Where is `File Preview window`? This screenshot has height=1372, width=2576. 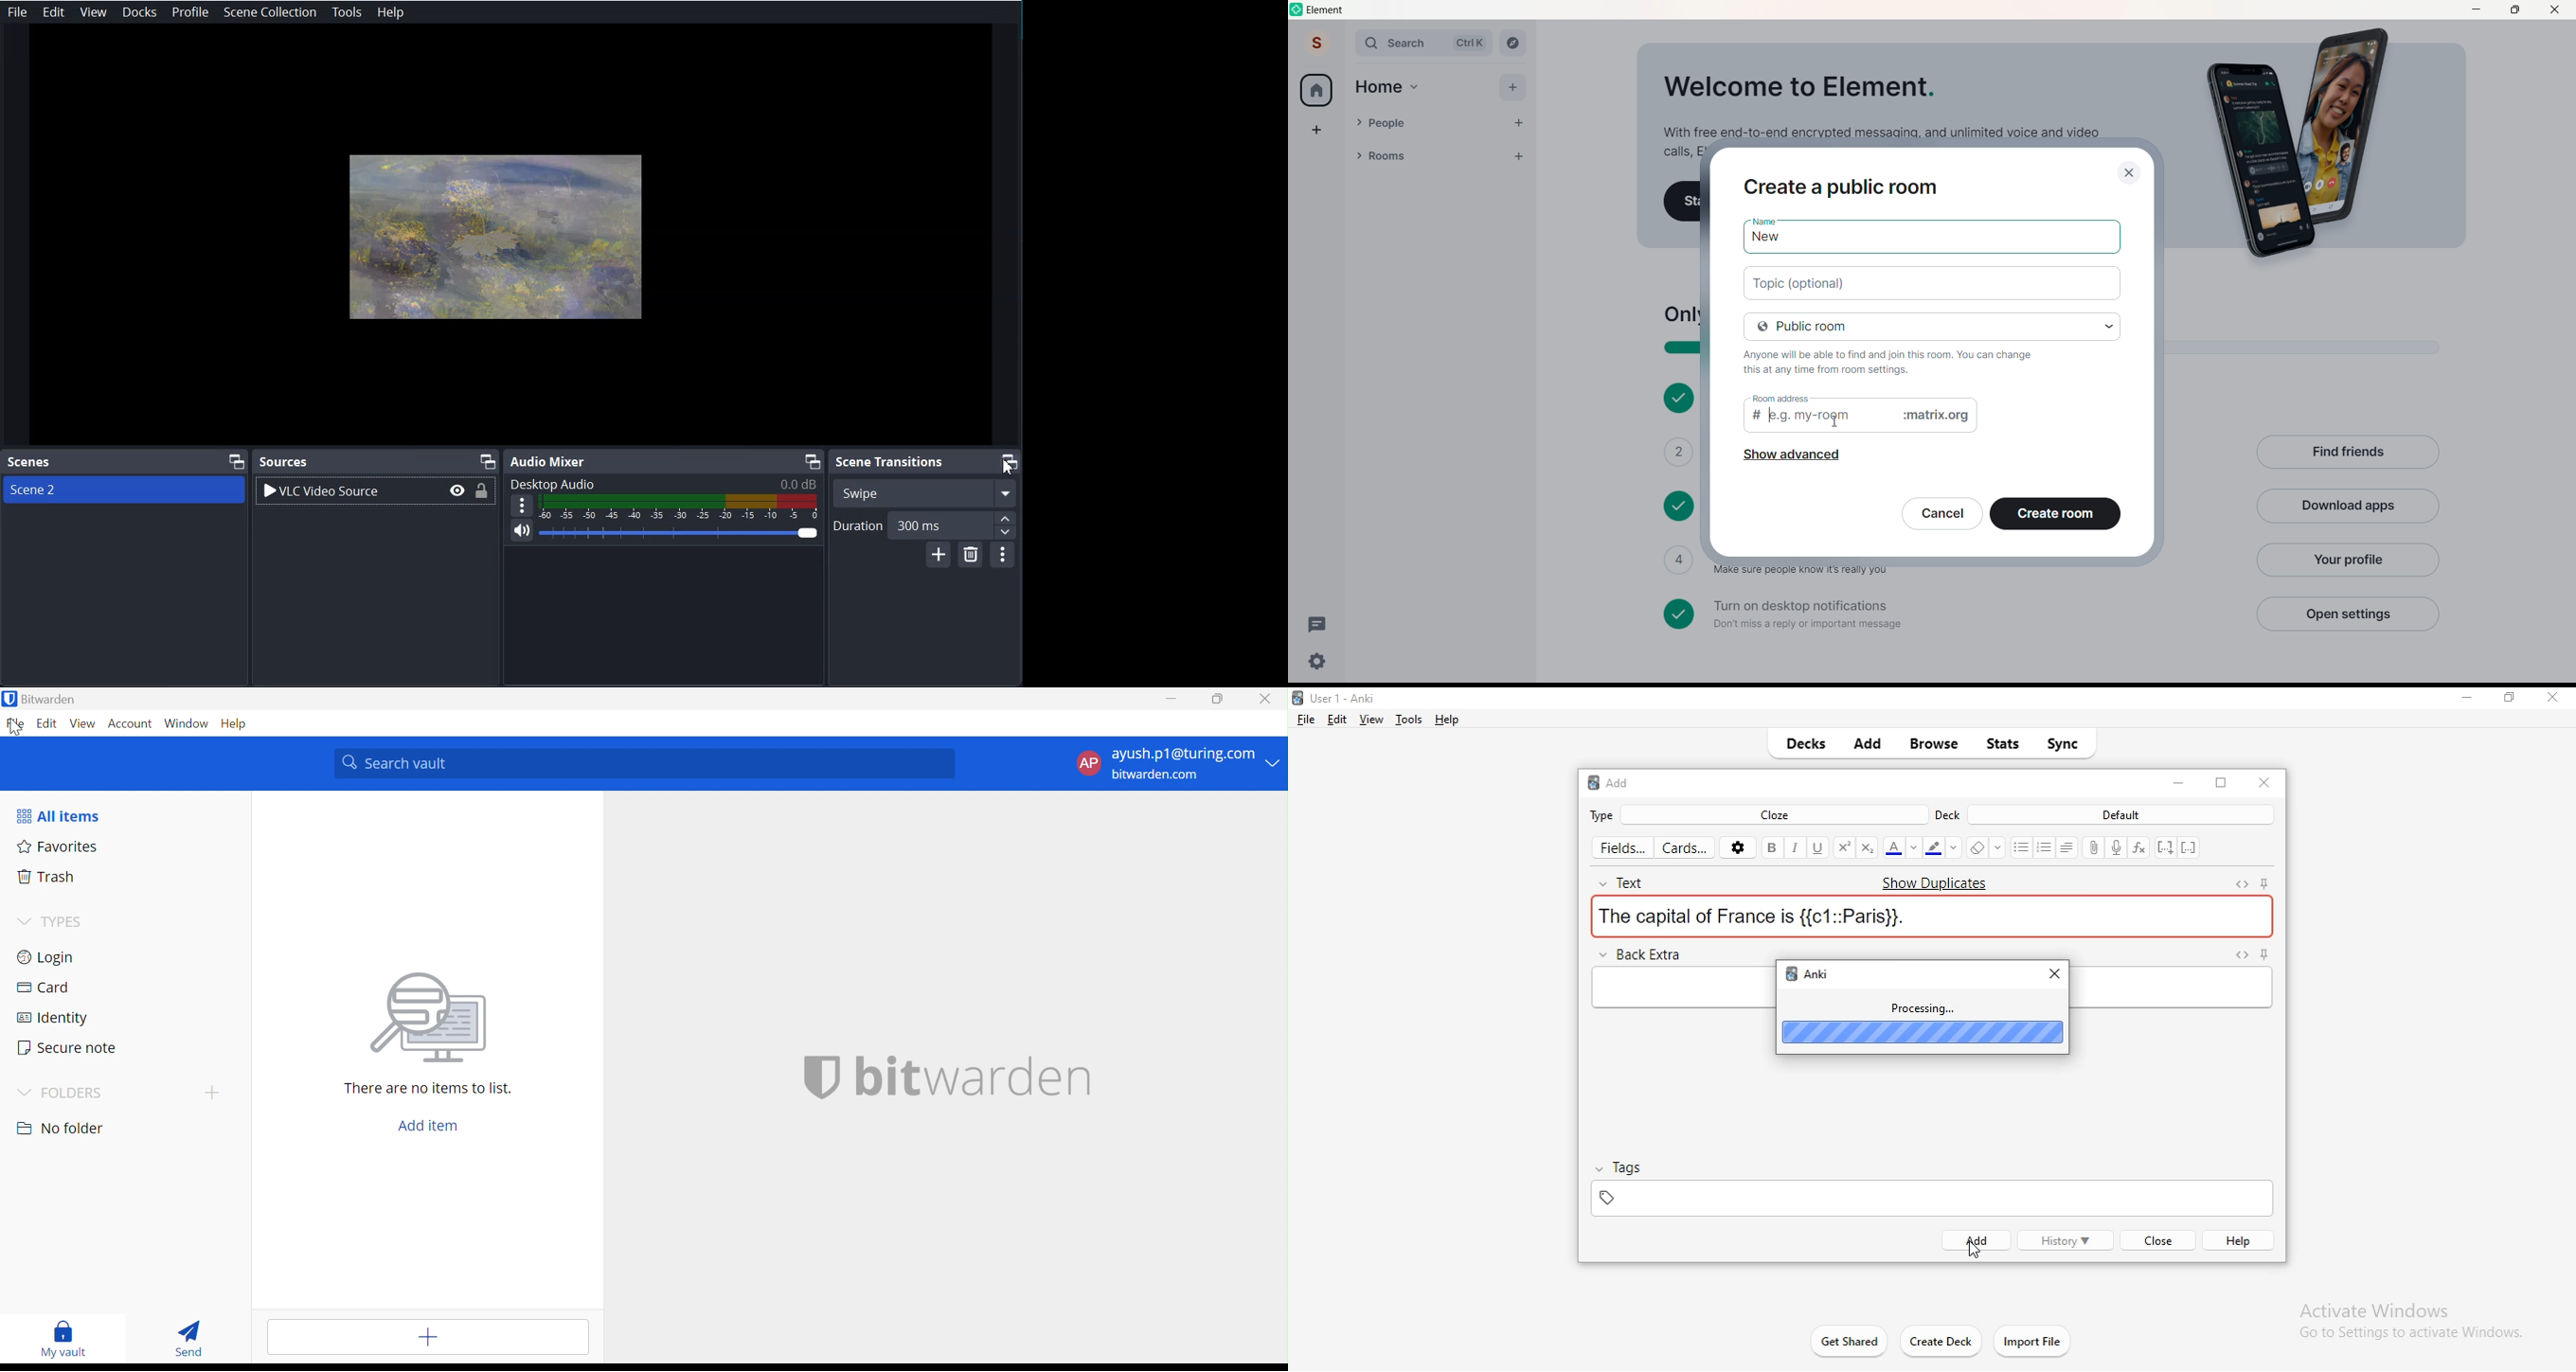 File Preview window is located at coordinates (497, 232).